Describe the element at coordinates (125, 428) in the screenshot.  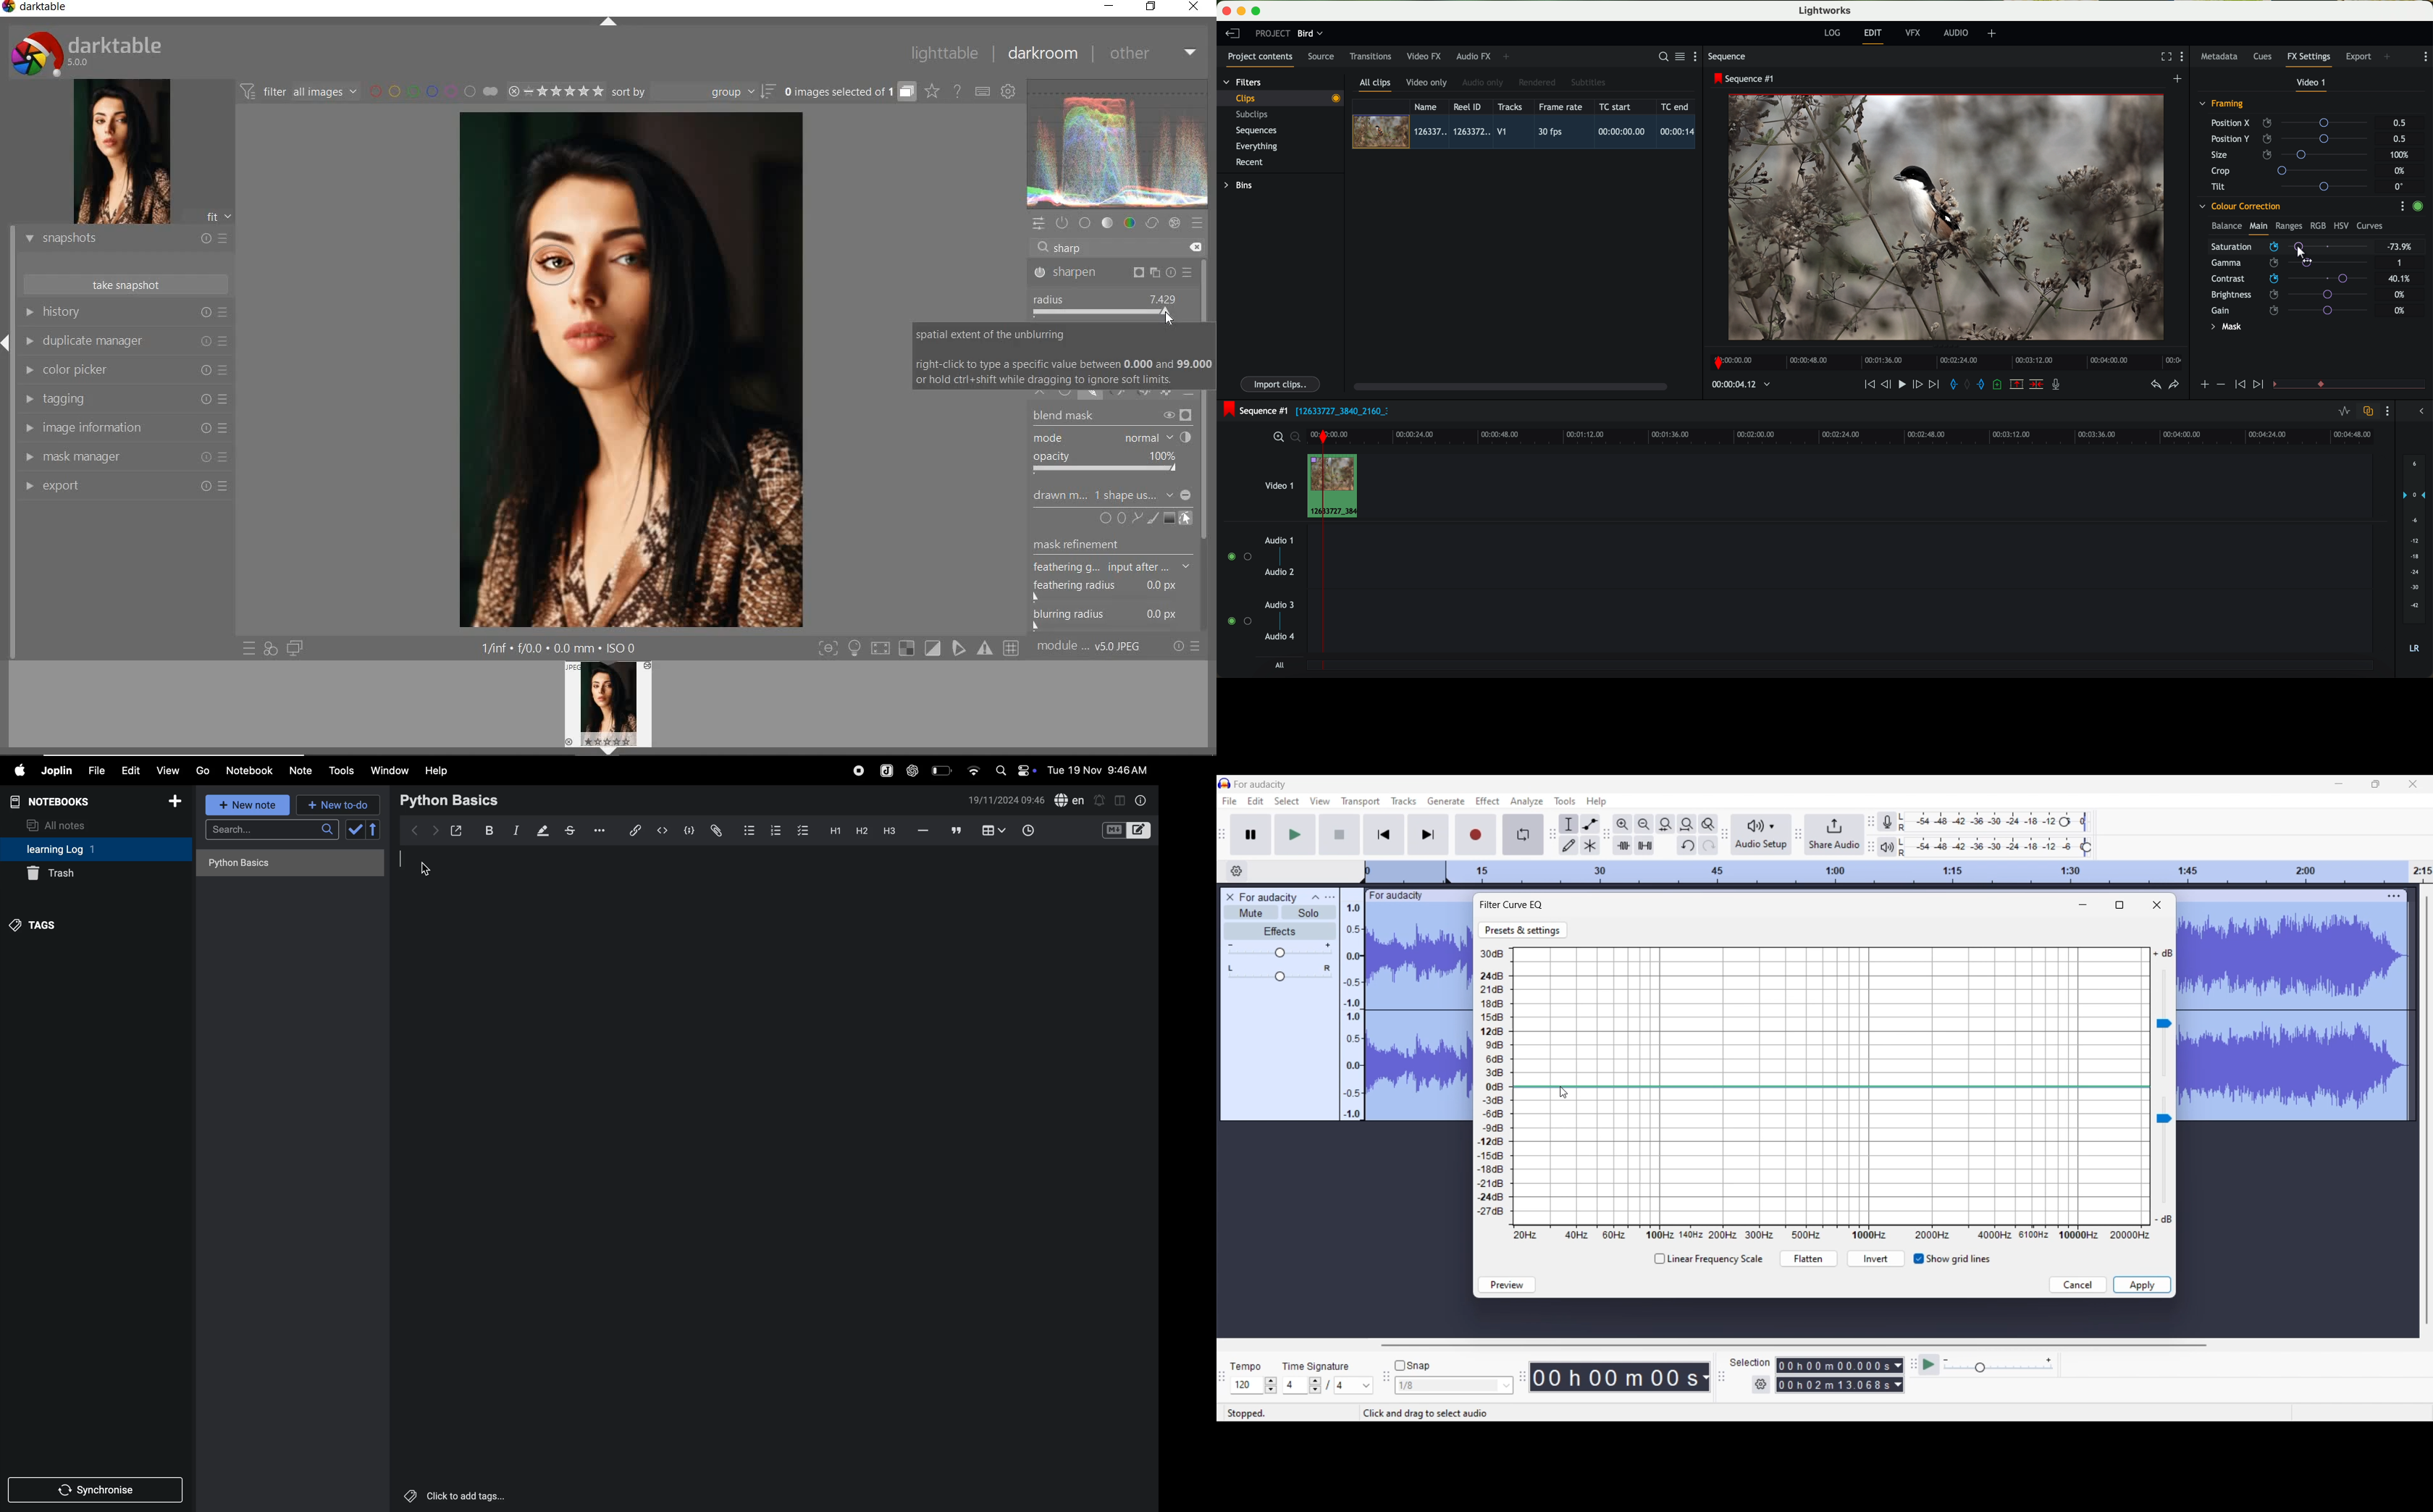
I see `image information` at that location.